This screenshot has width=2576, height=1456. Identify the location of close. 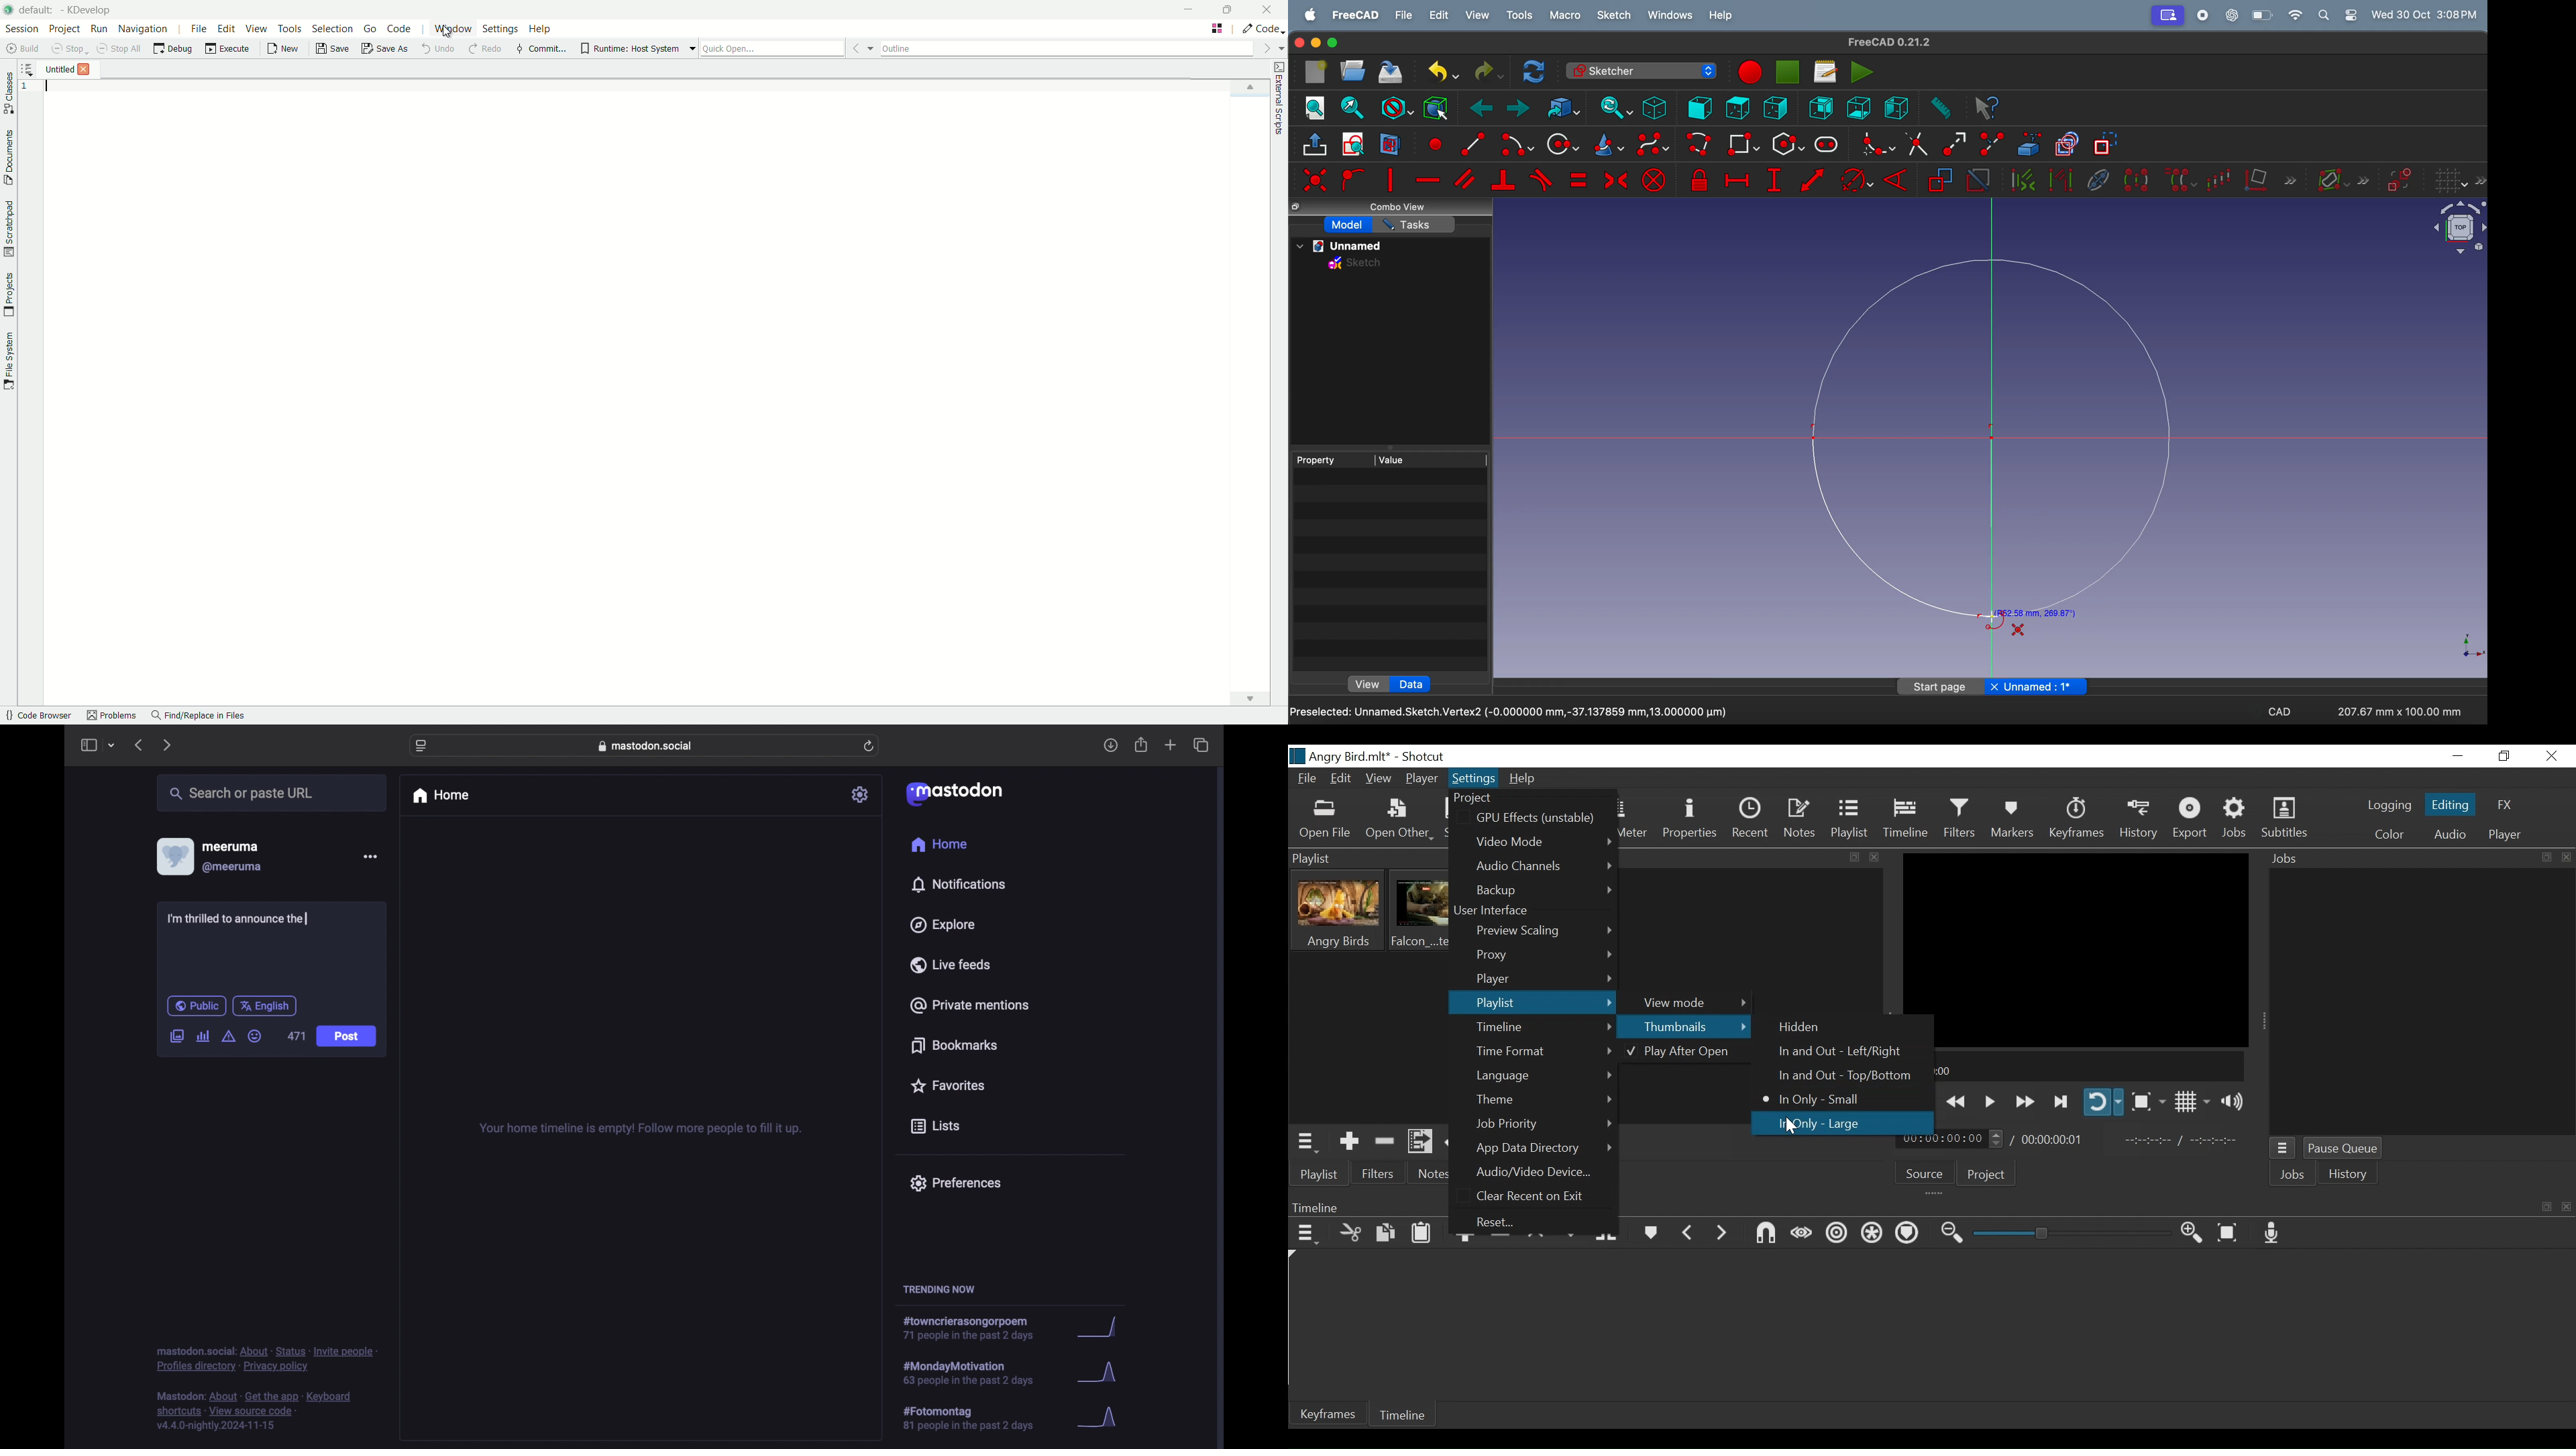
(1297, 43).